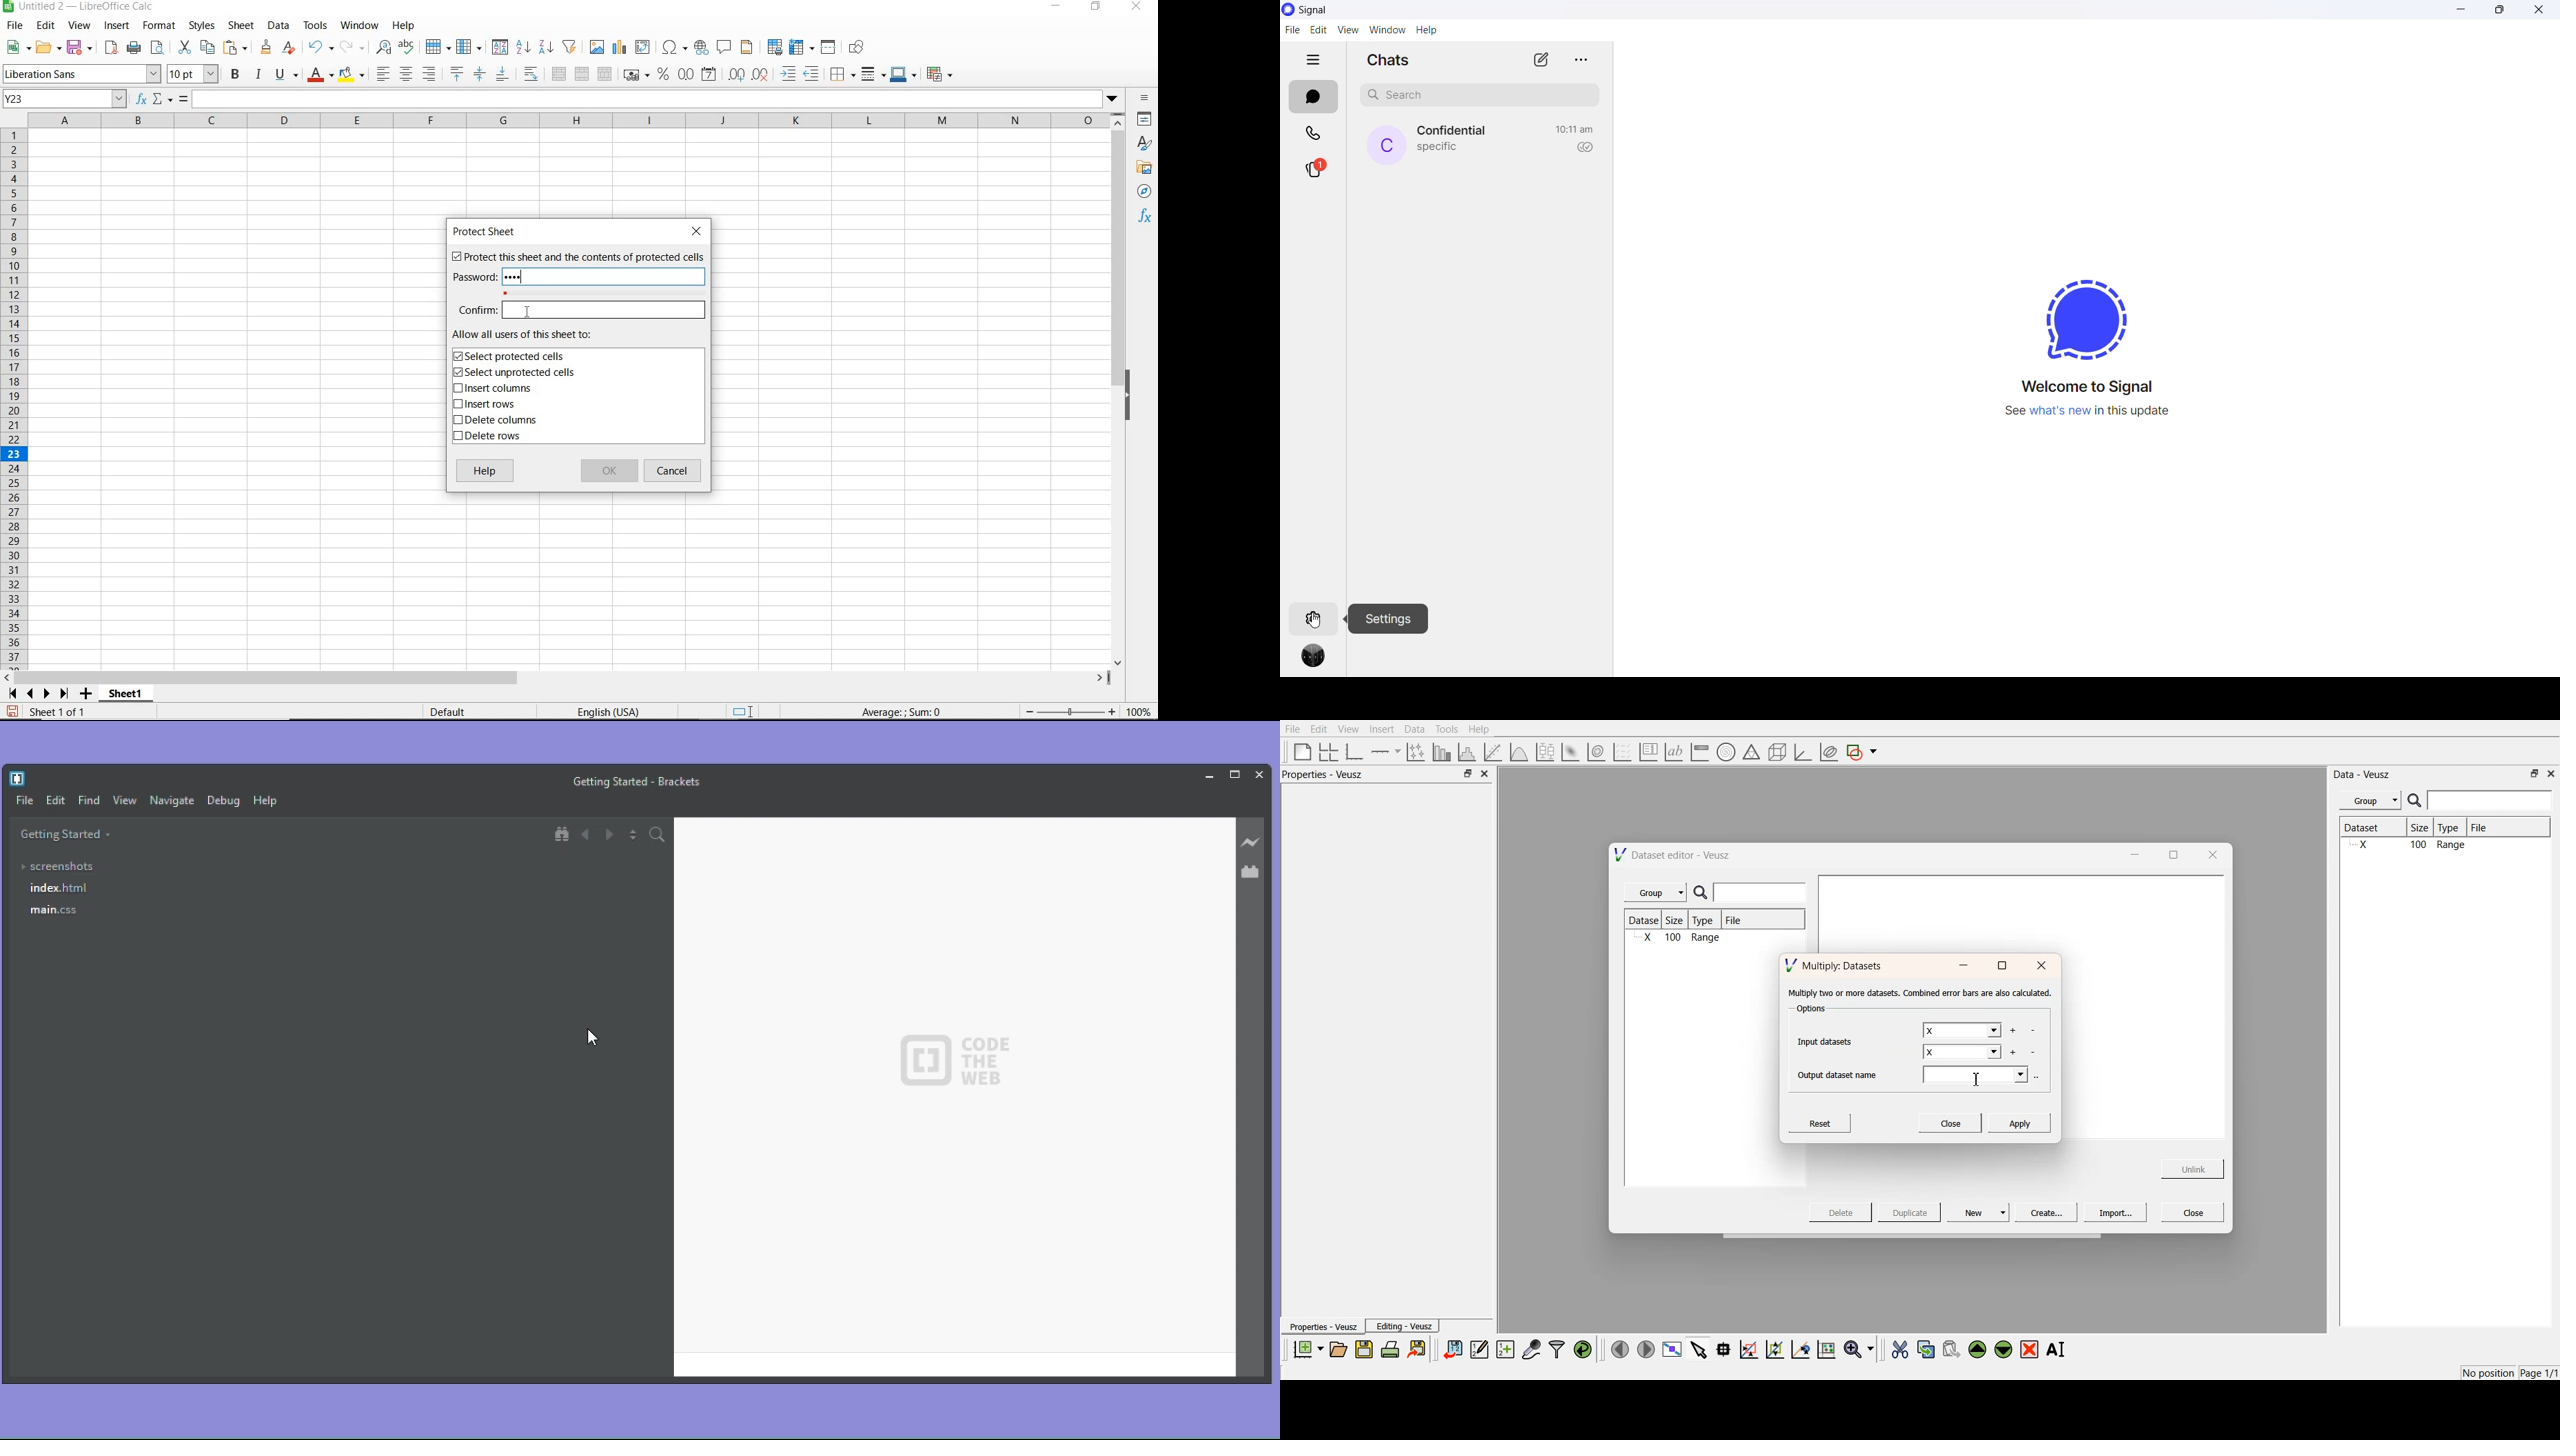 The image size is (2576, 1456). Describe the element at coordinates (194, 75) in the screenshot. I see `FONT SIZE` at that location.